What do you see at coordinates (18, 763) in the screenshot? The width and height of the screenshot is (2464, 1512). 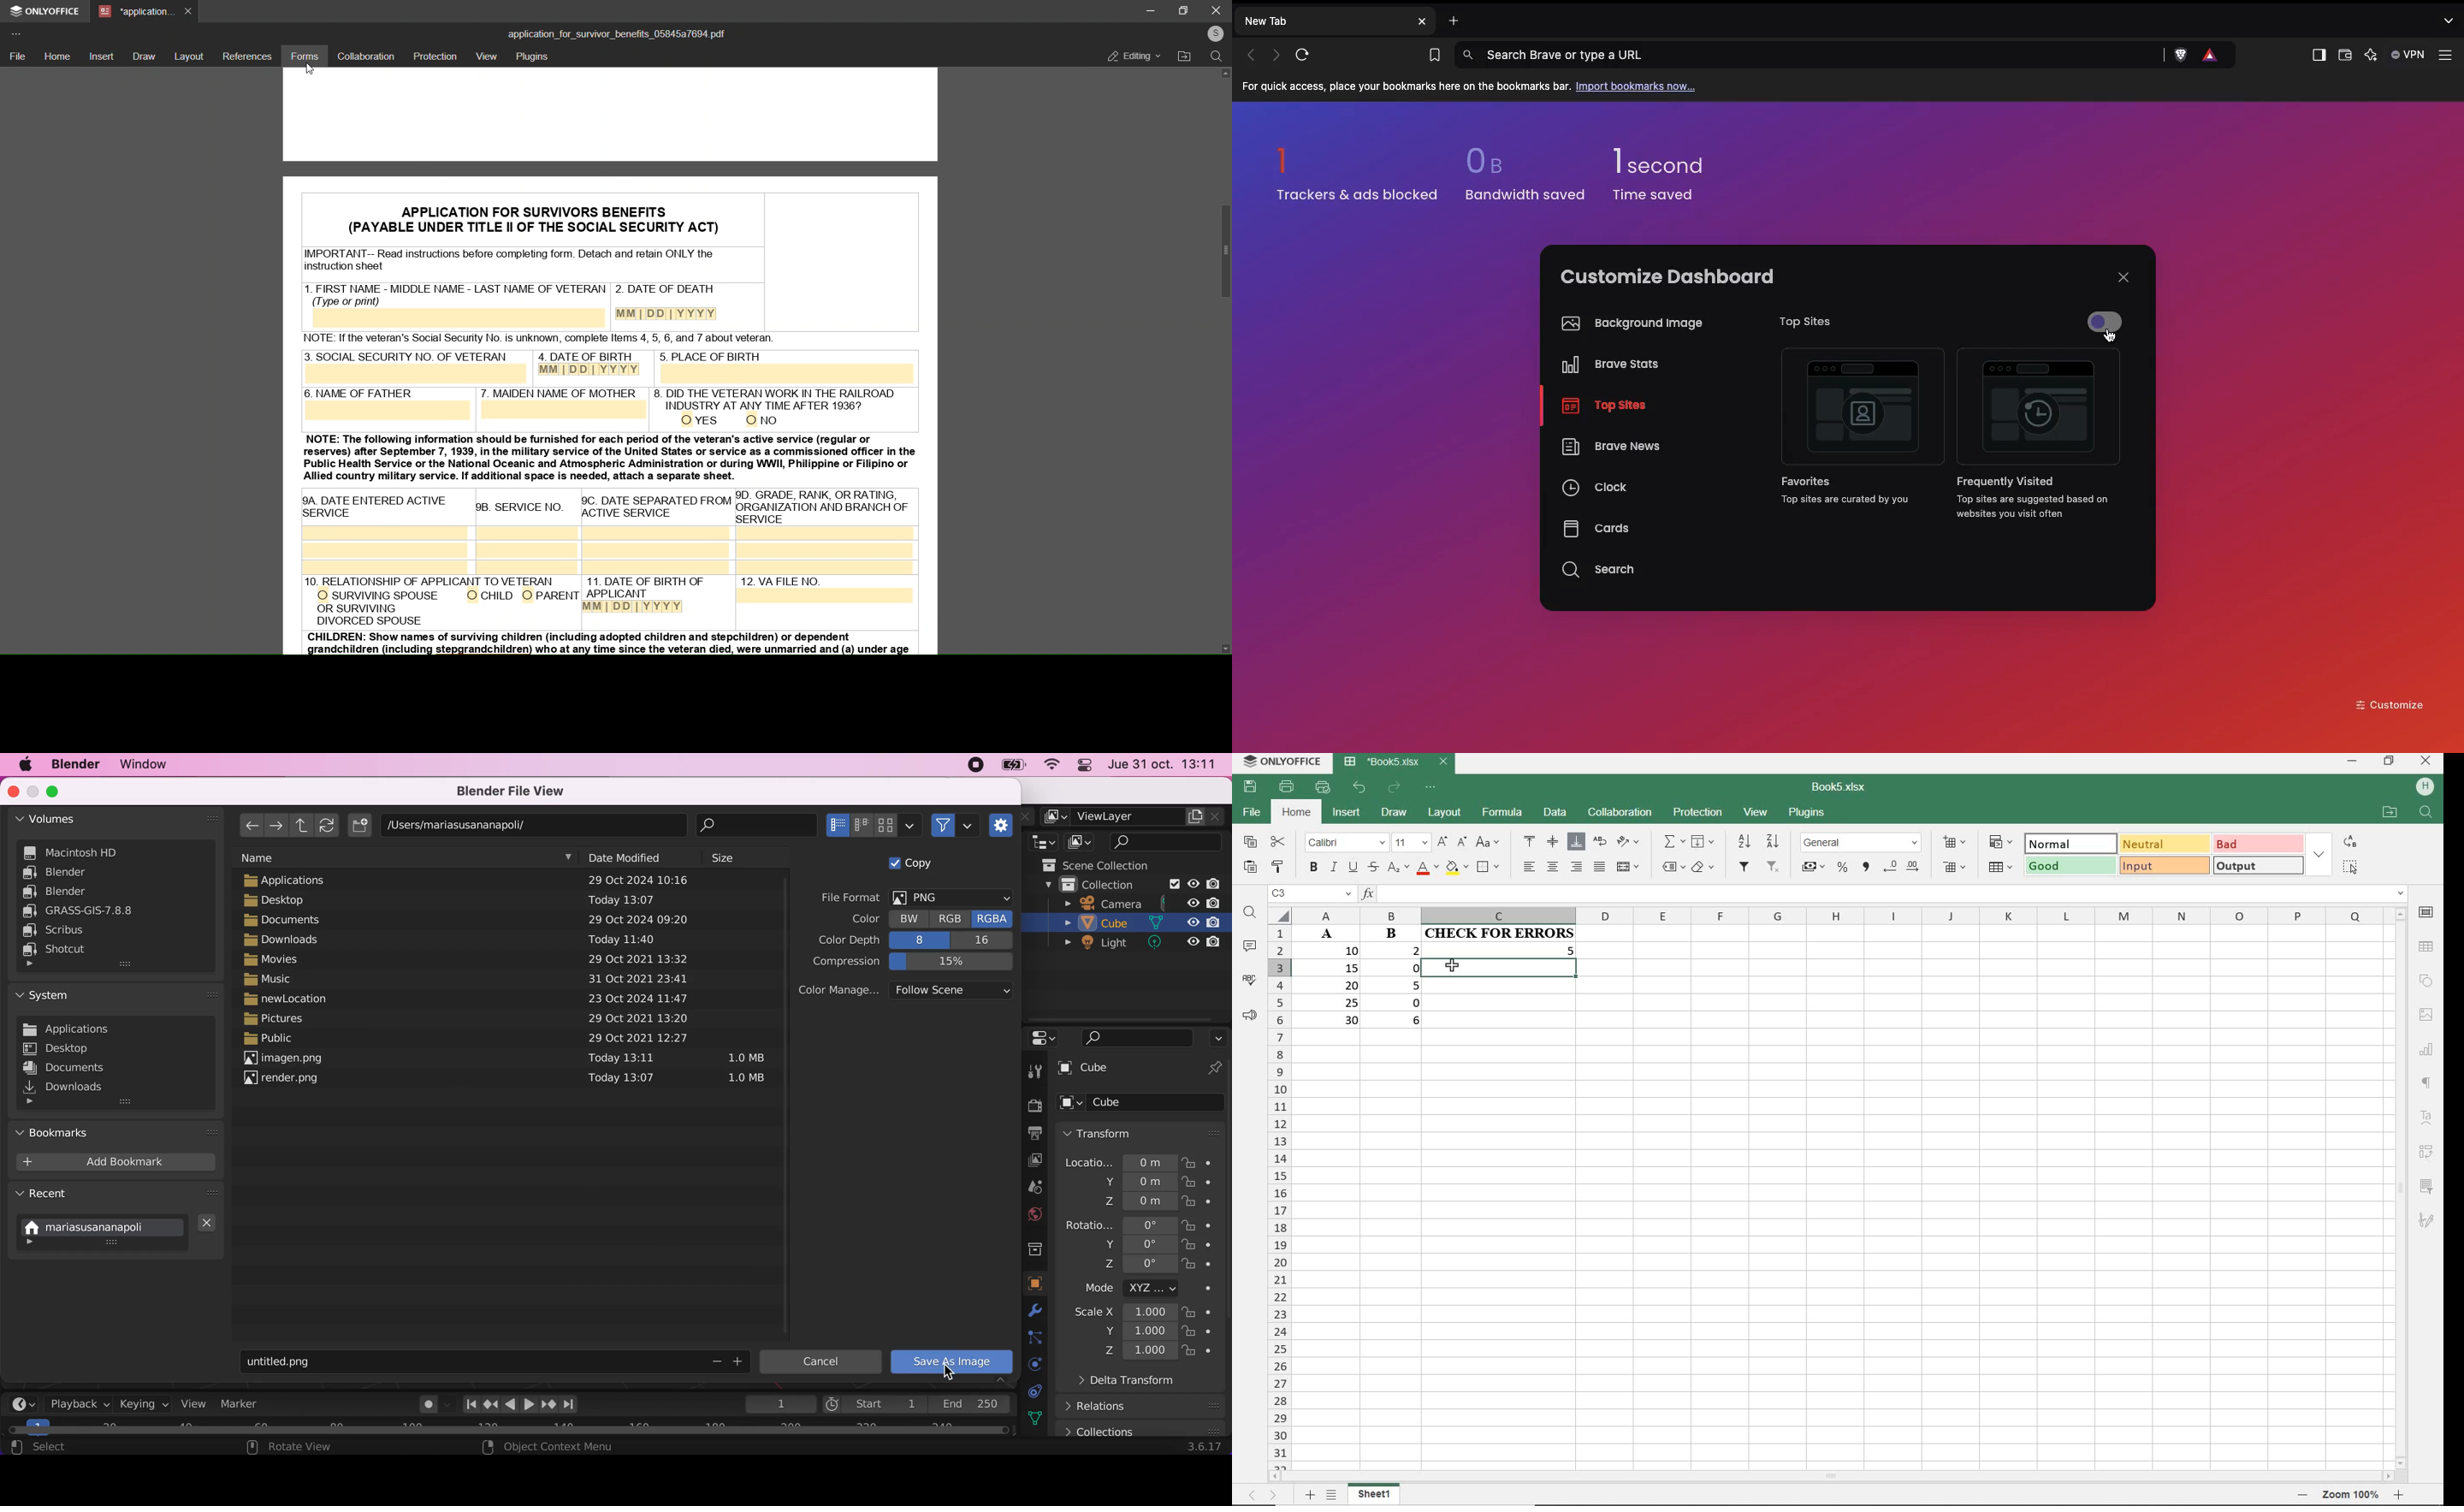 I see `mac logo` at bounding box center [18, 763].